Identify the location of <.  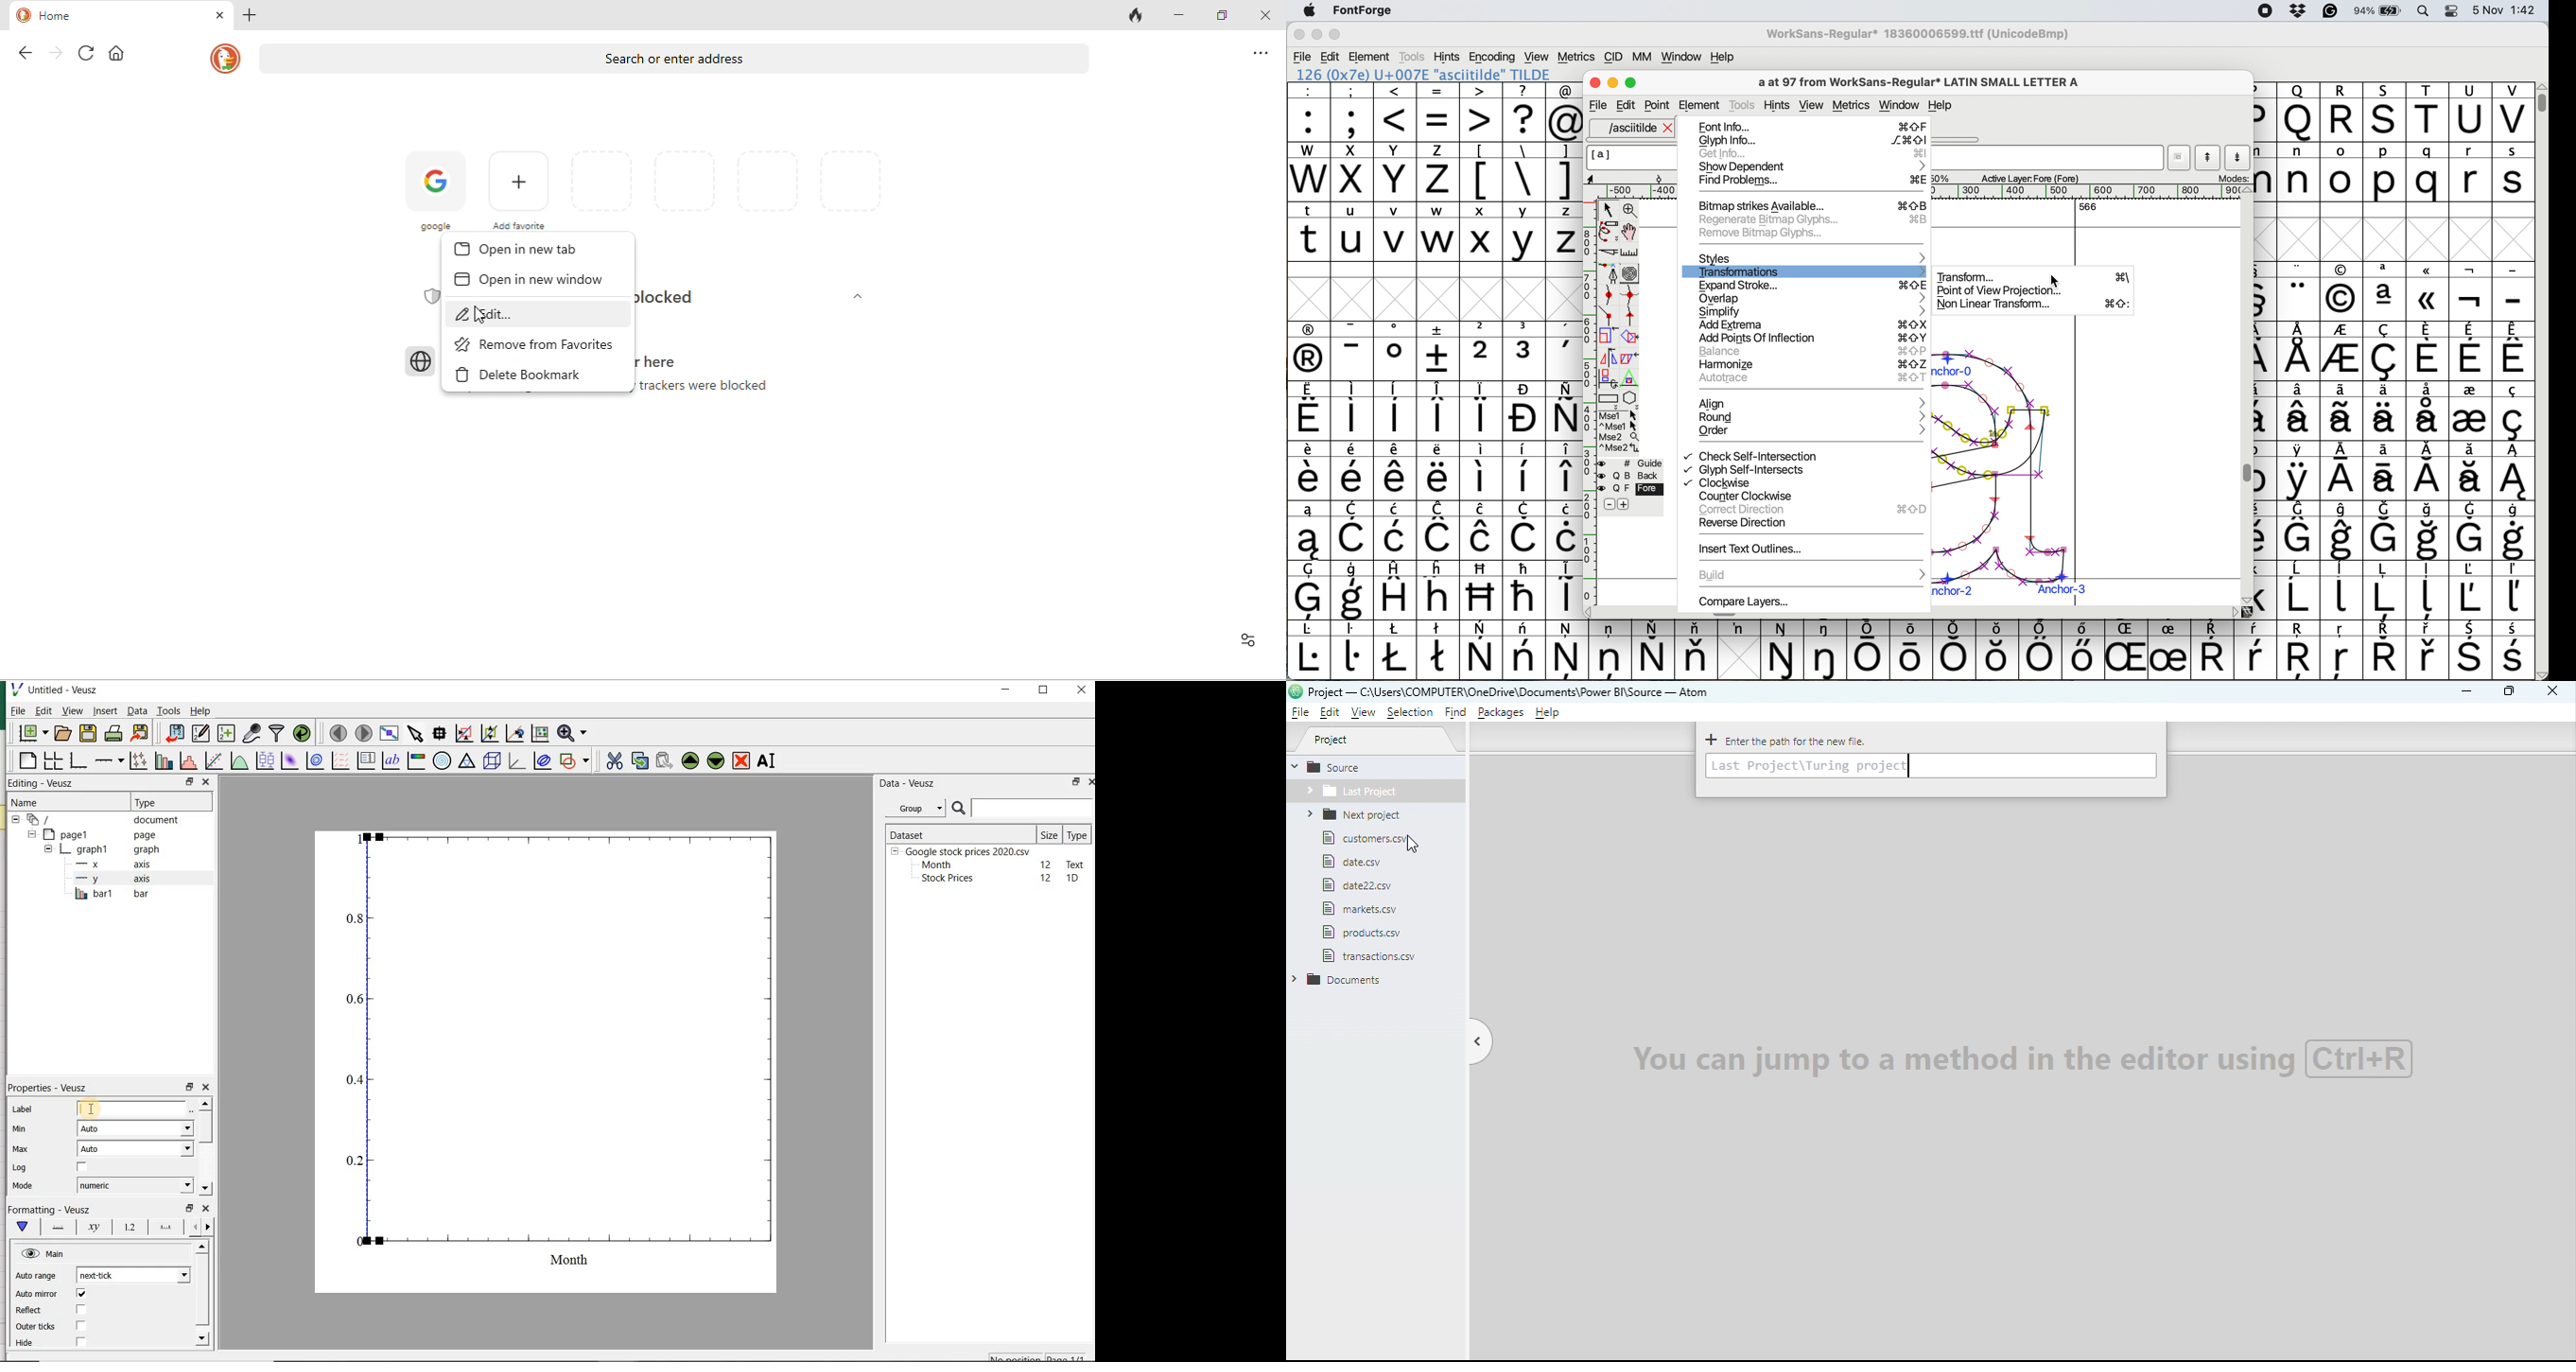
(1395, 112).